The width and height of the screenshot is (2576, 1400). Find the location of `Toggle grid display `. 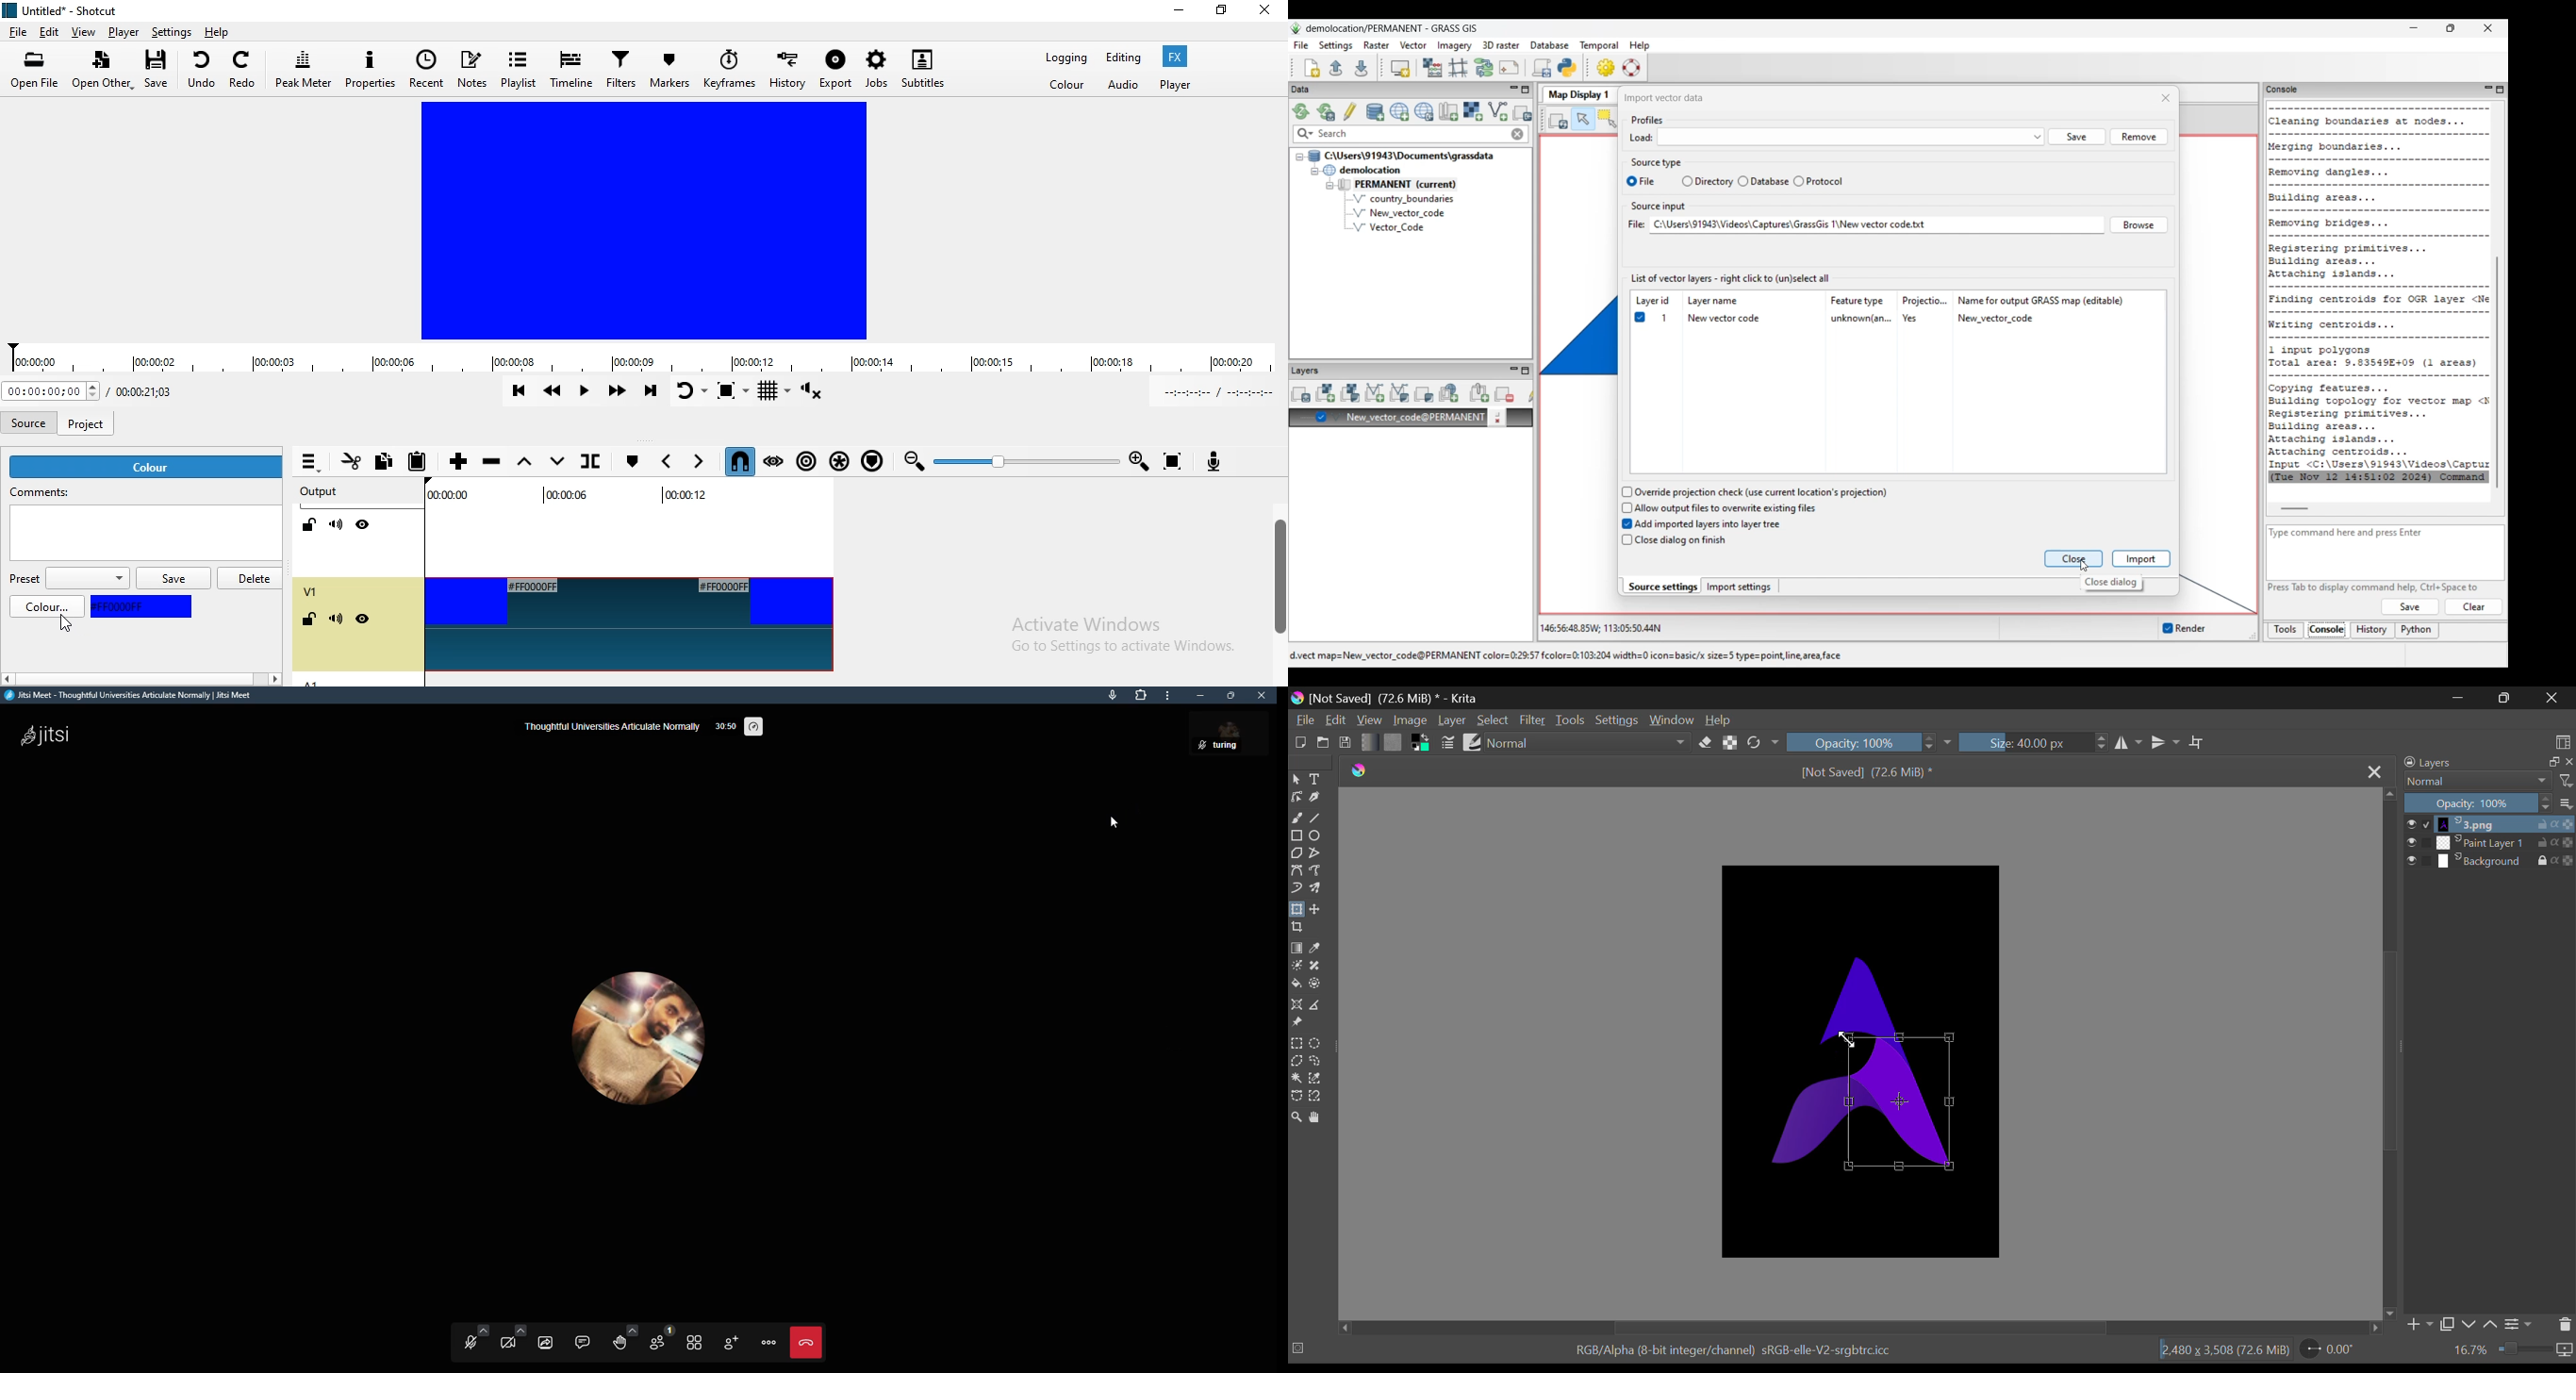

Toggle grid display  is located at coordinates (774, 391).